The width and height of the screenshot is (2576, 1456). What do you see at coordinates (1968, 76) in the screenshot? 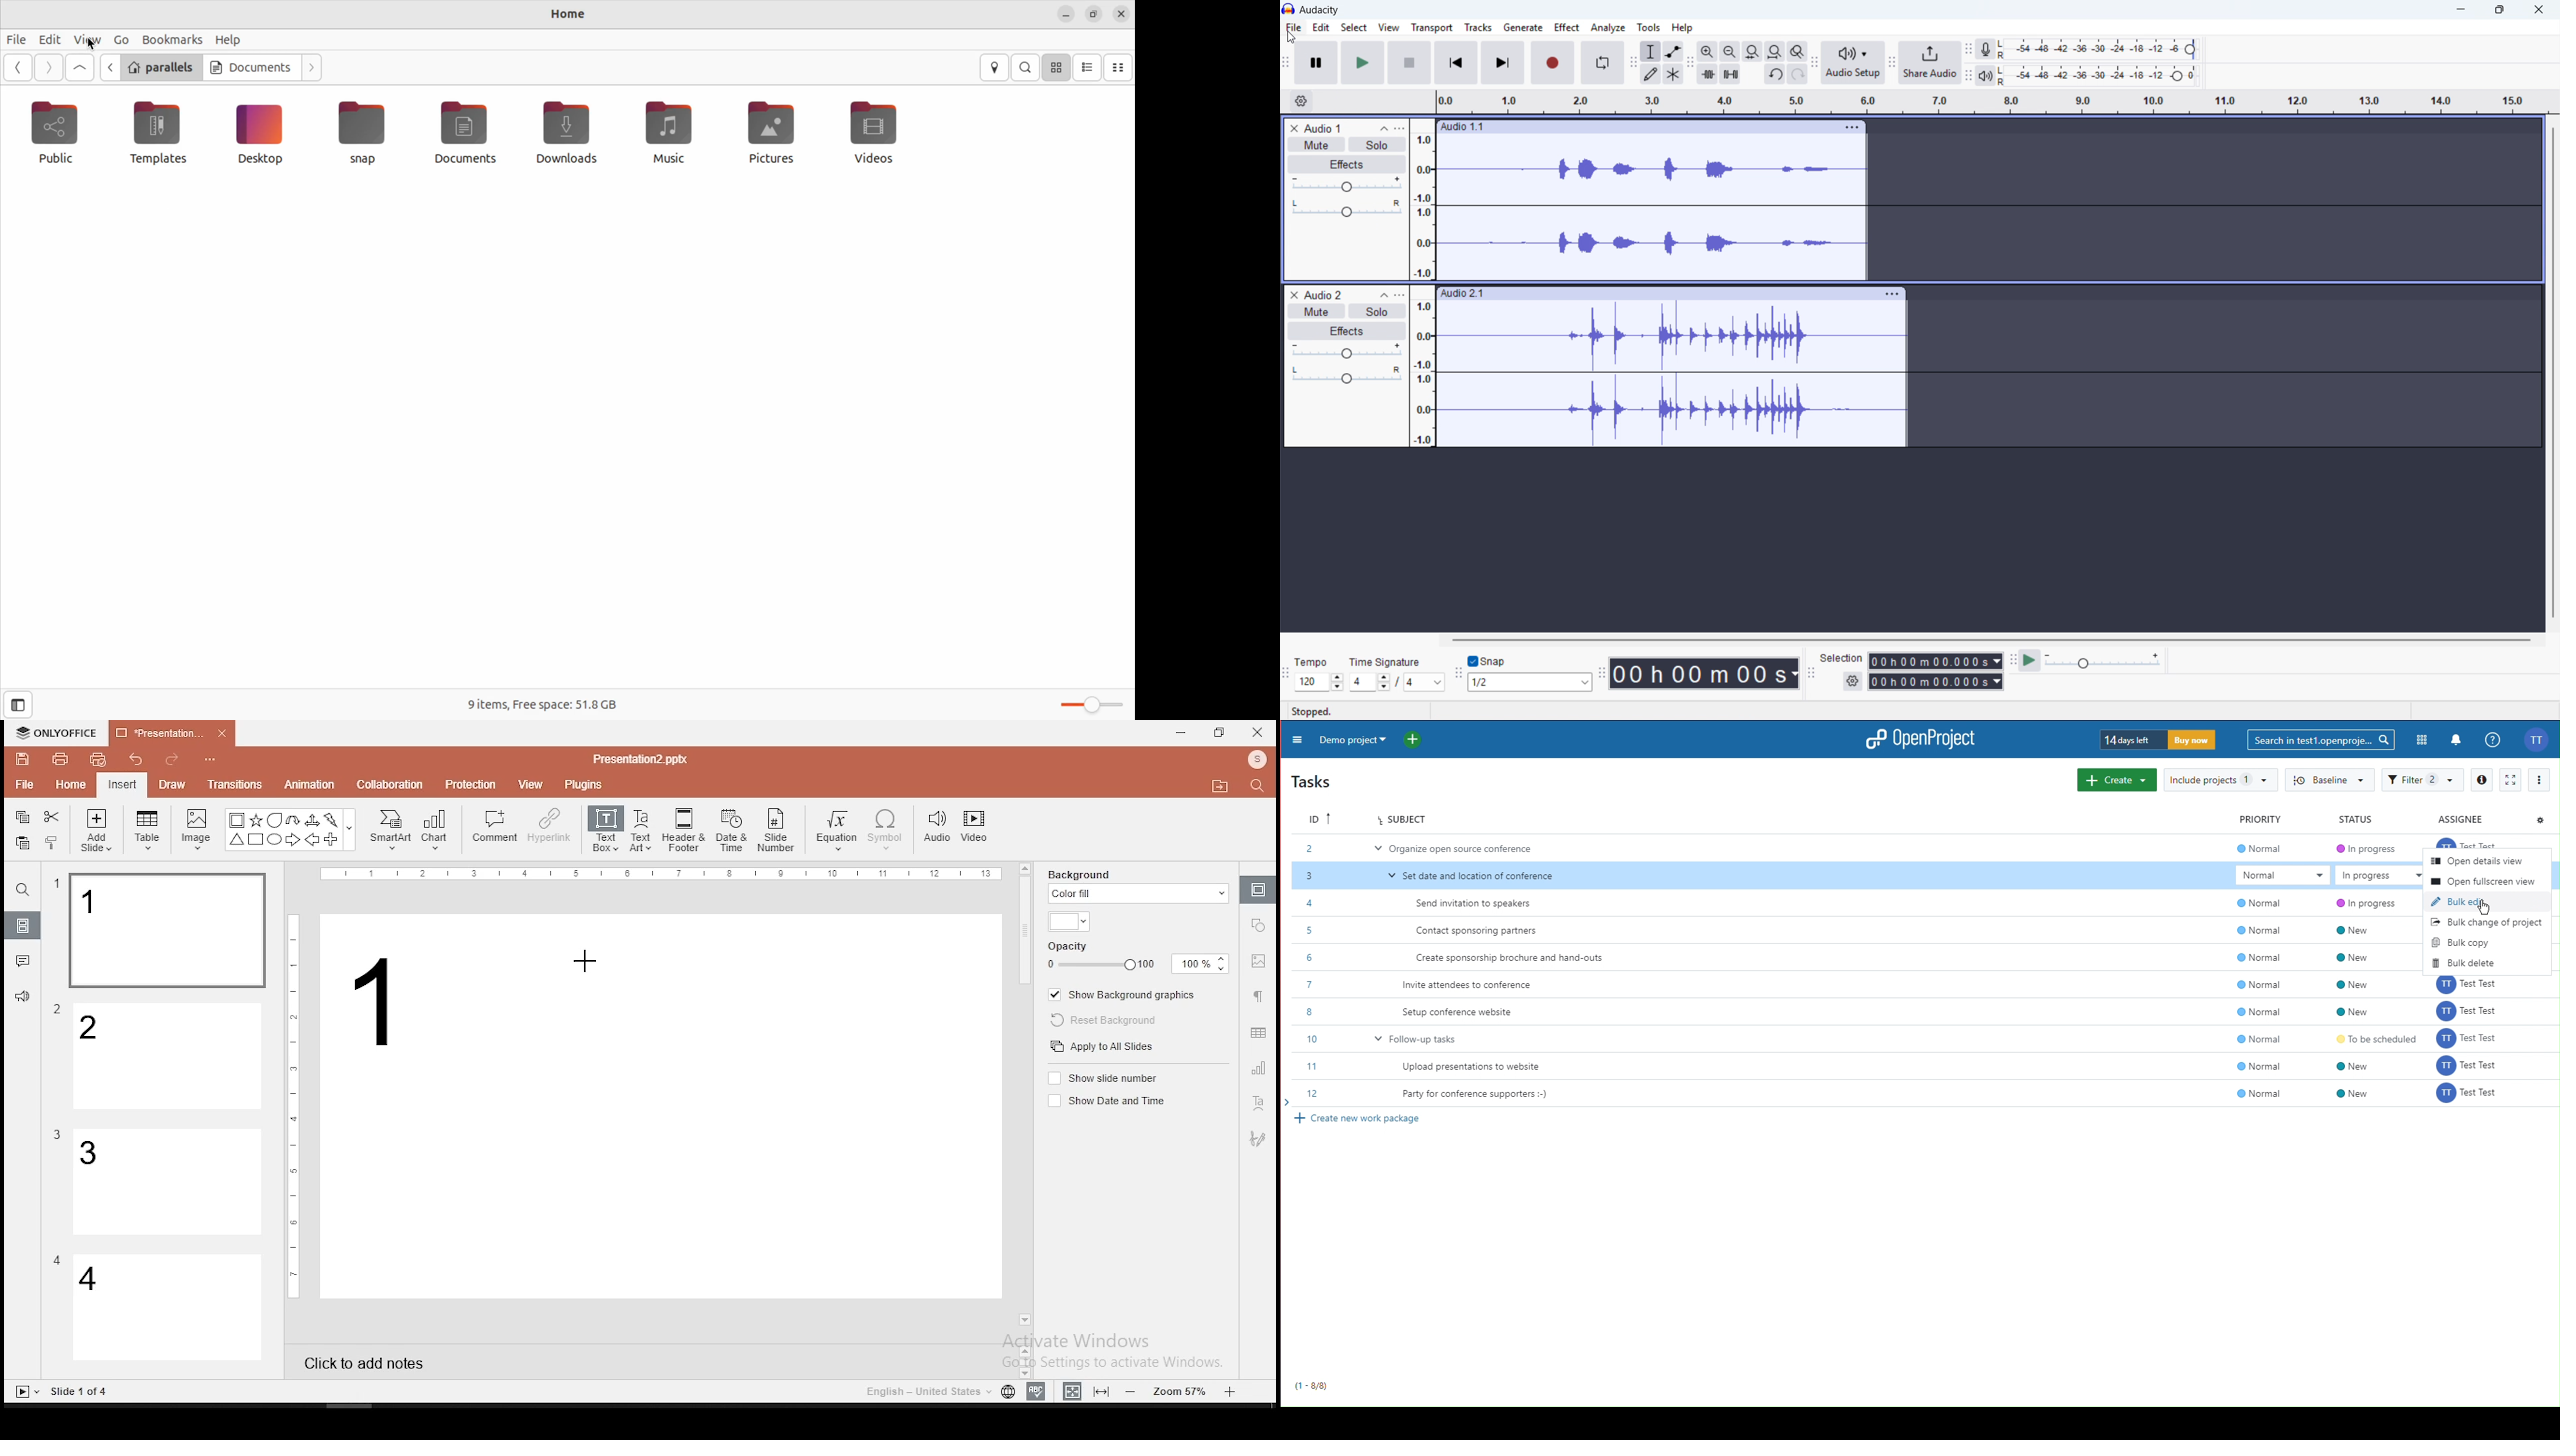
I see `playback metre tool bar` at bounding box center [1968, 76].